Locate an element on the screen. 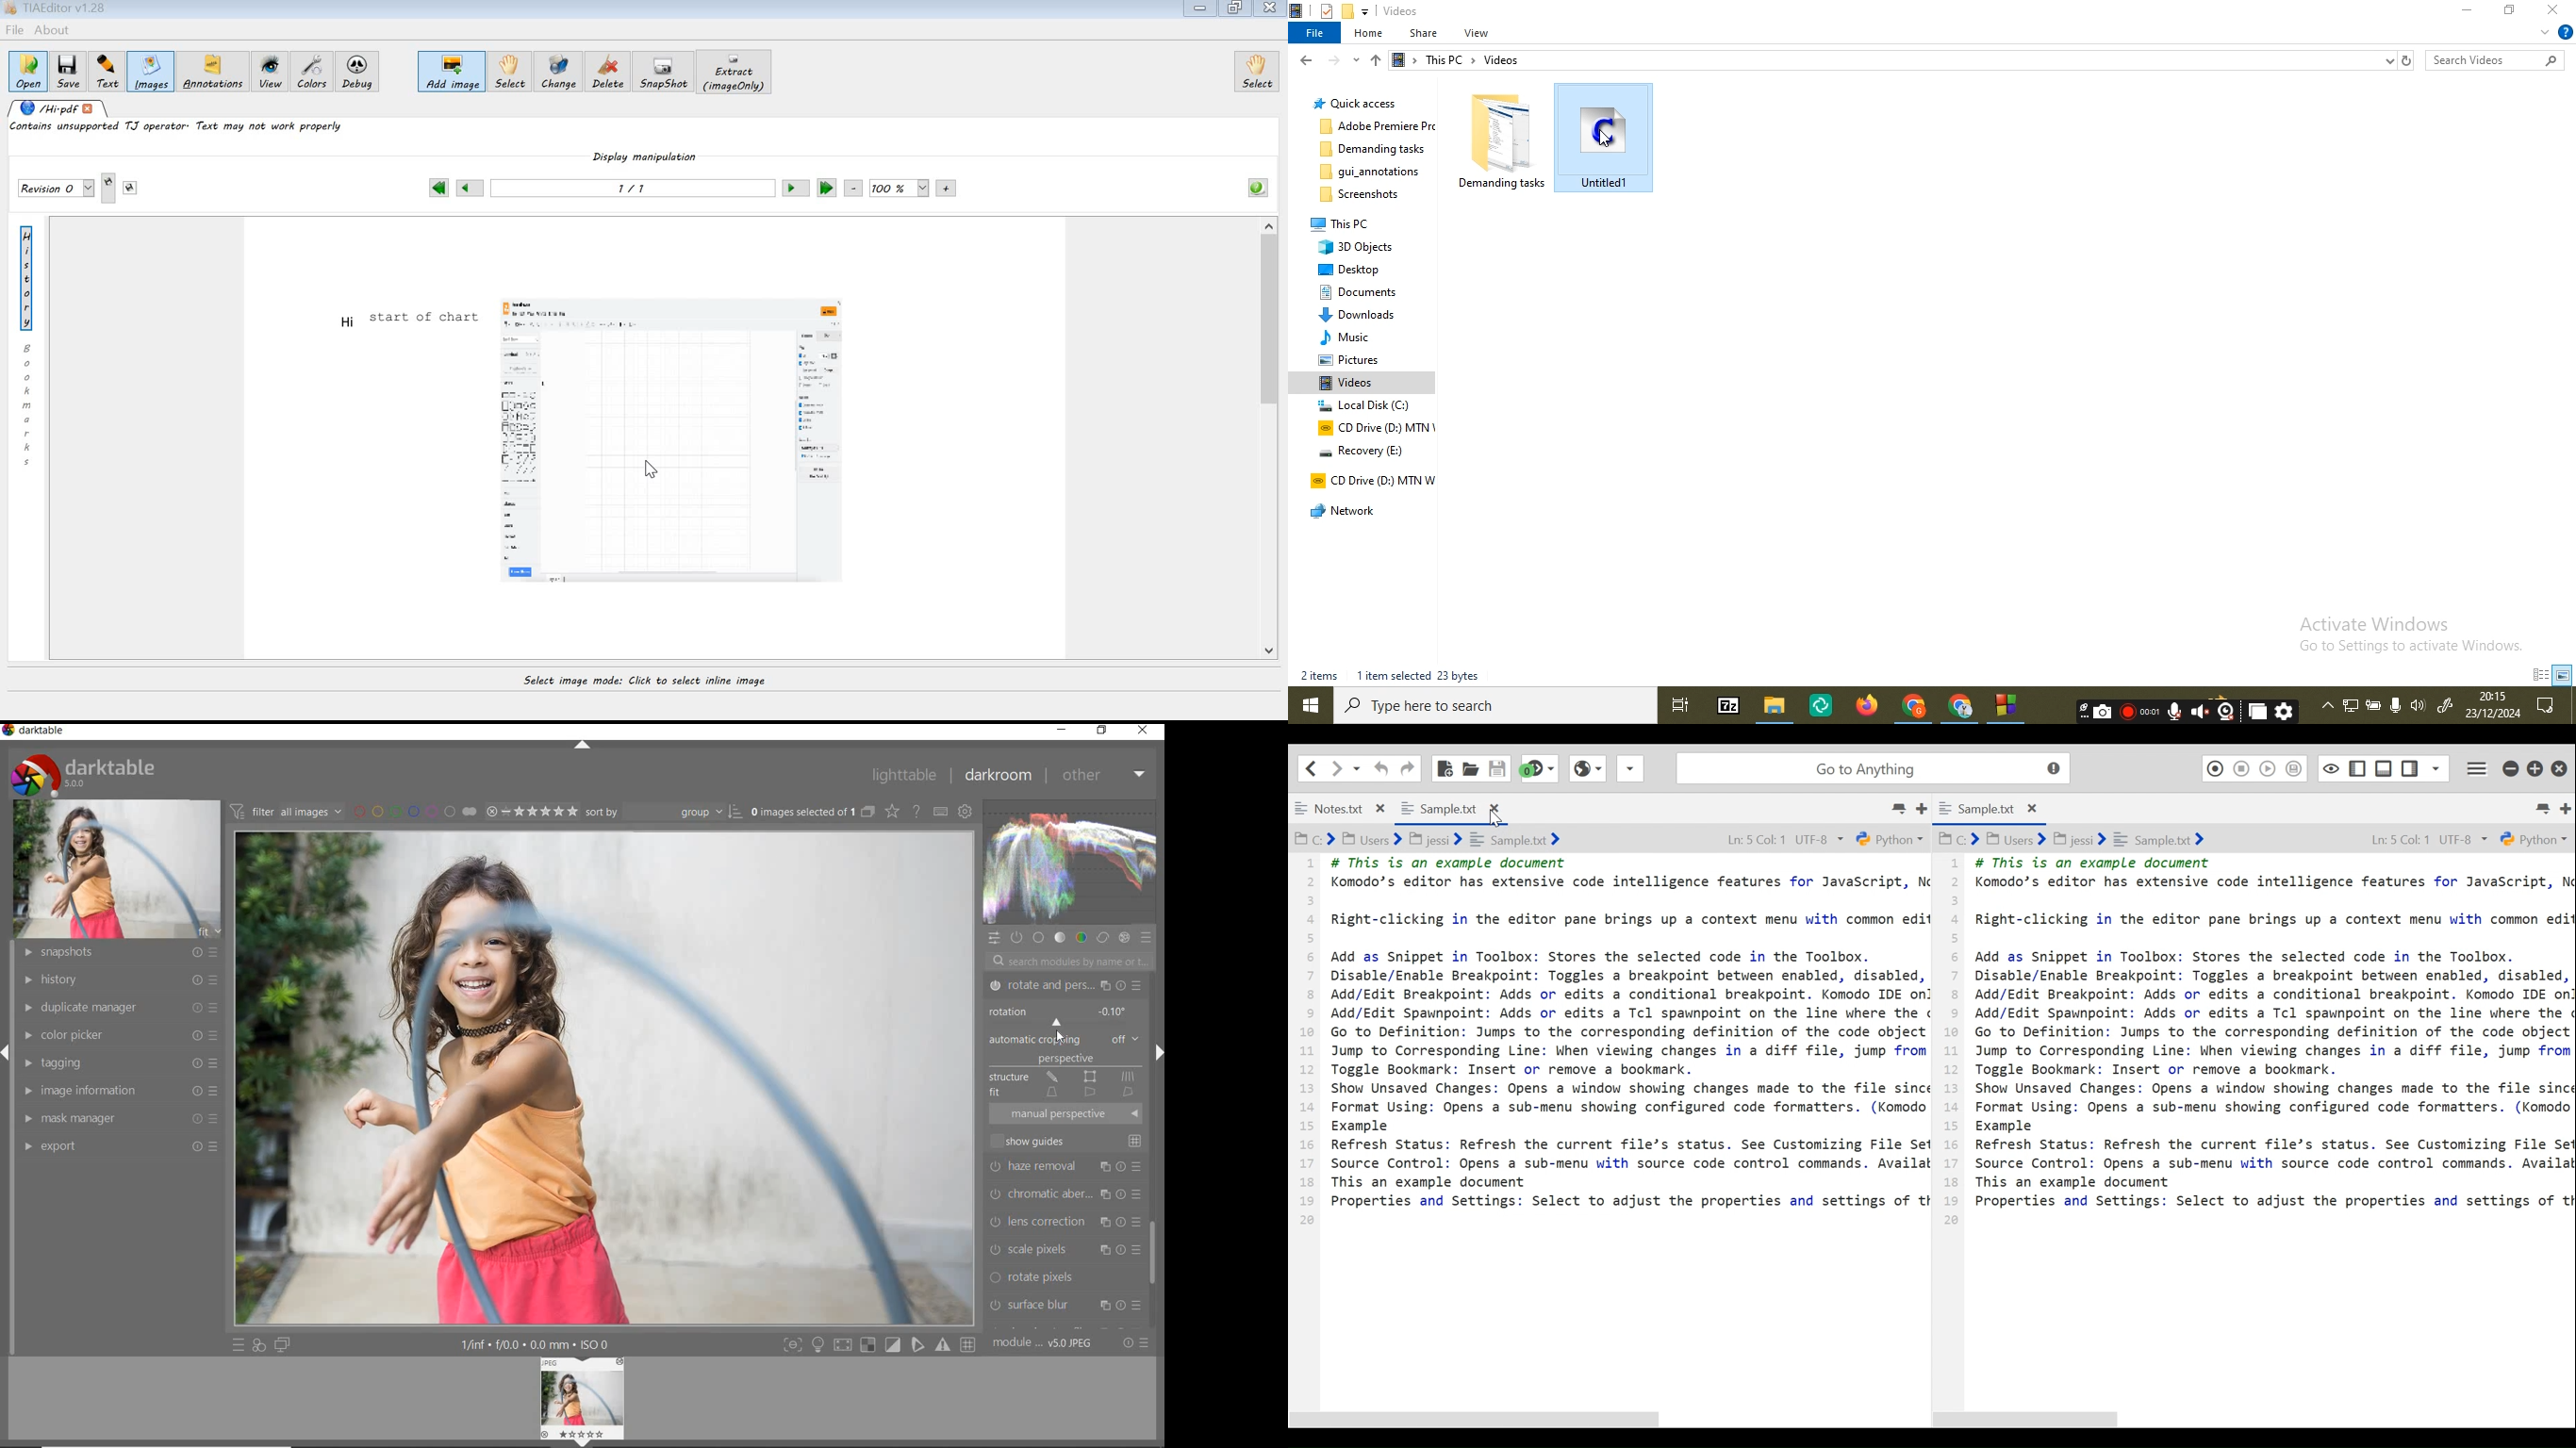 Image resolution: width=2576 pixels, height=1456 pixels. surface blur is located at coordinates (1066, 1307).